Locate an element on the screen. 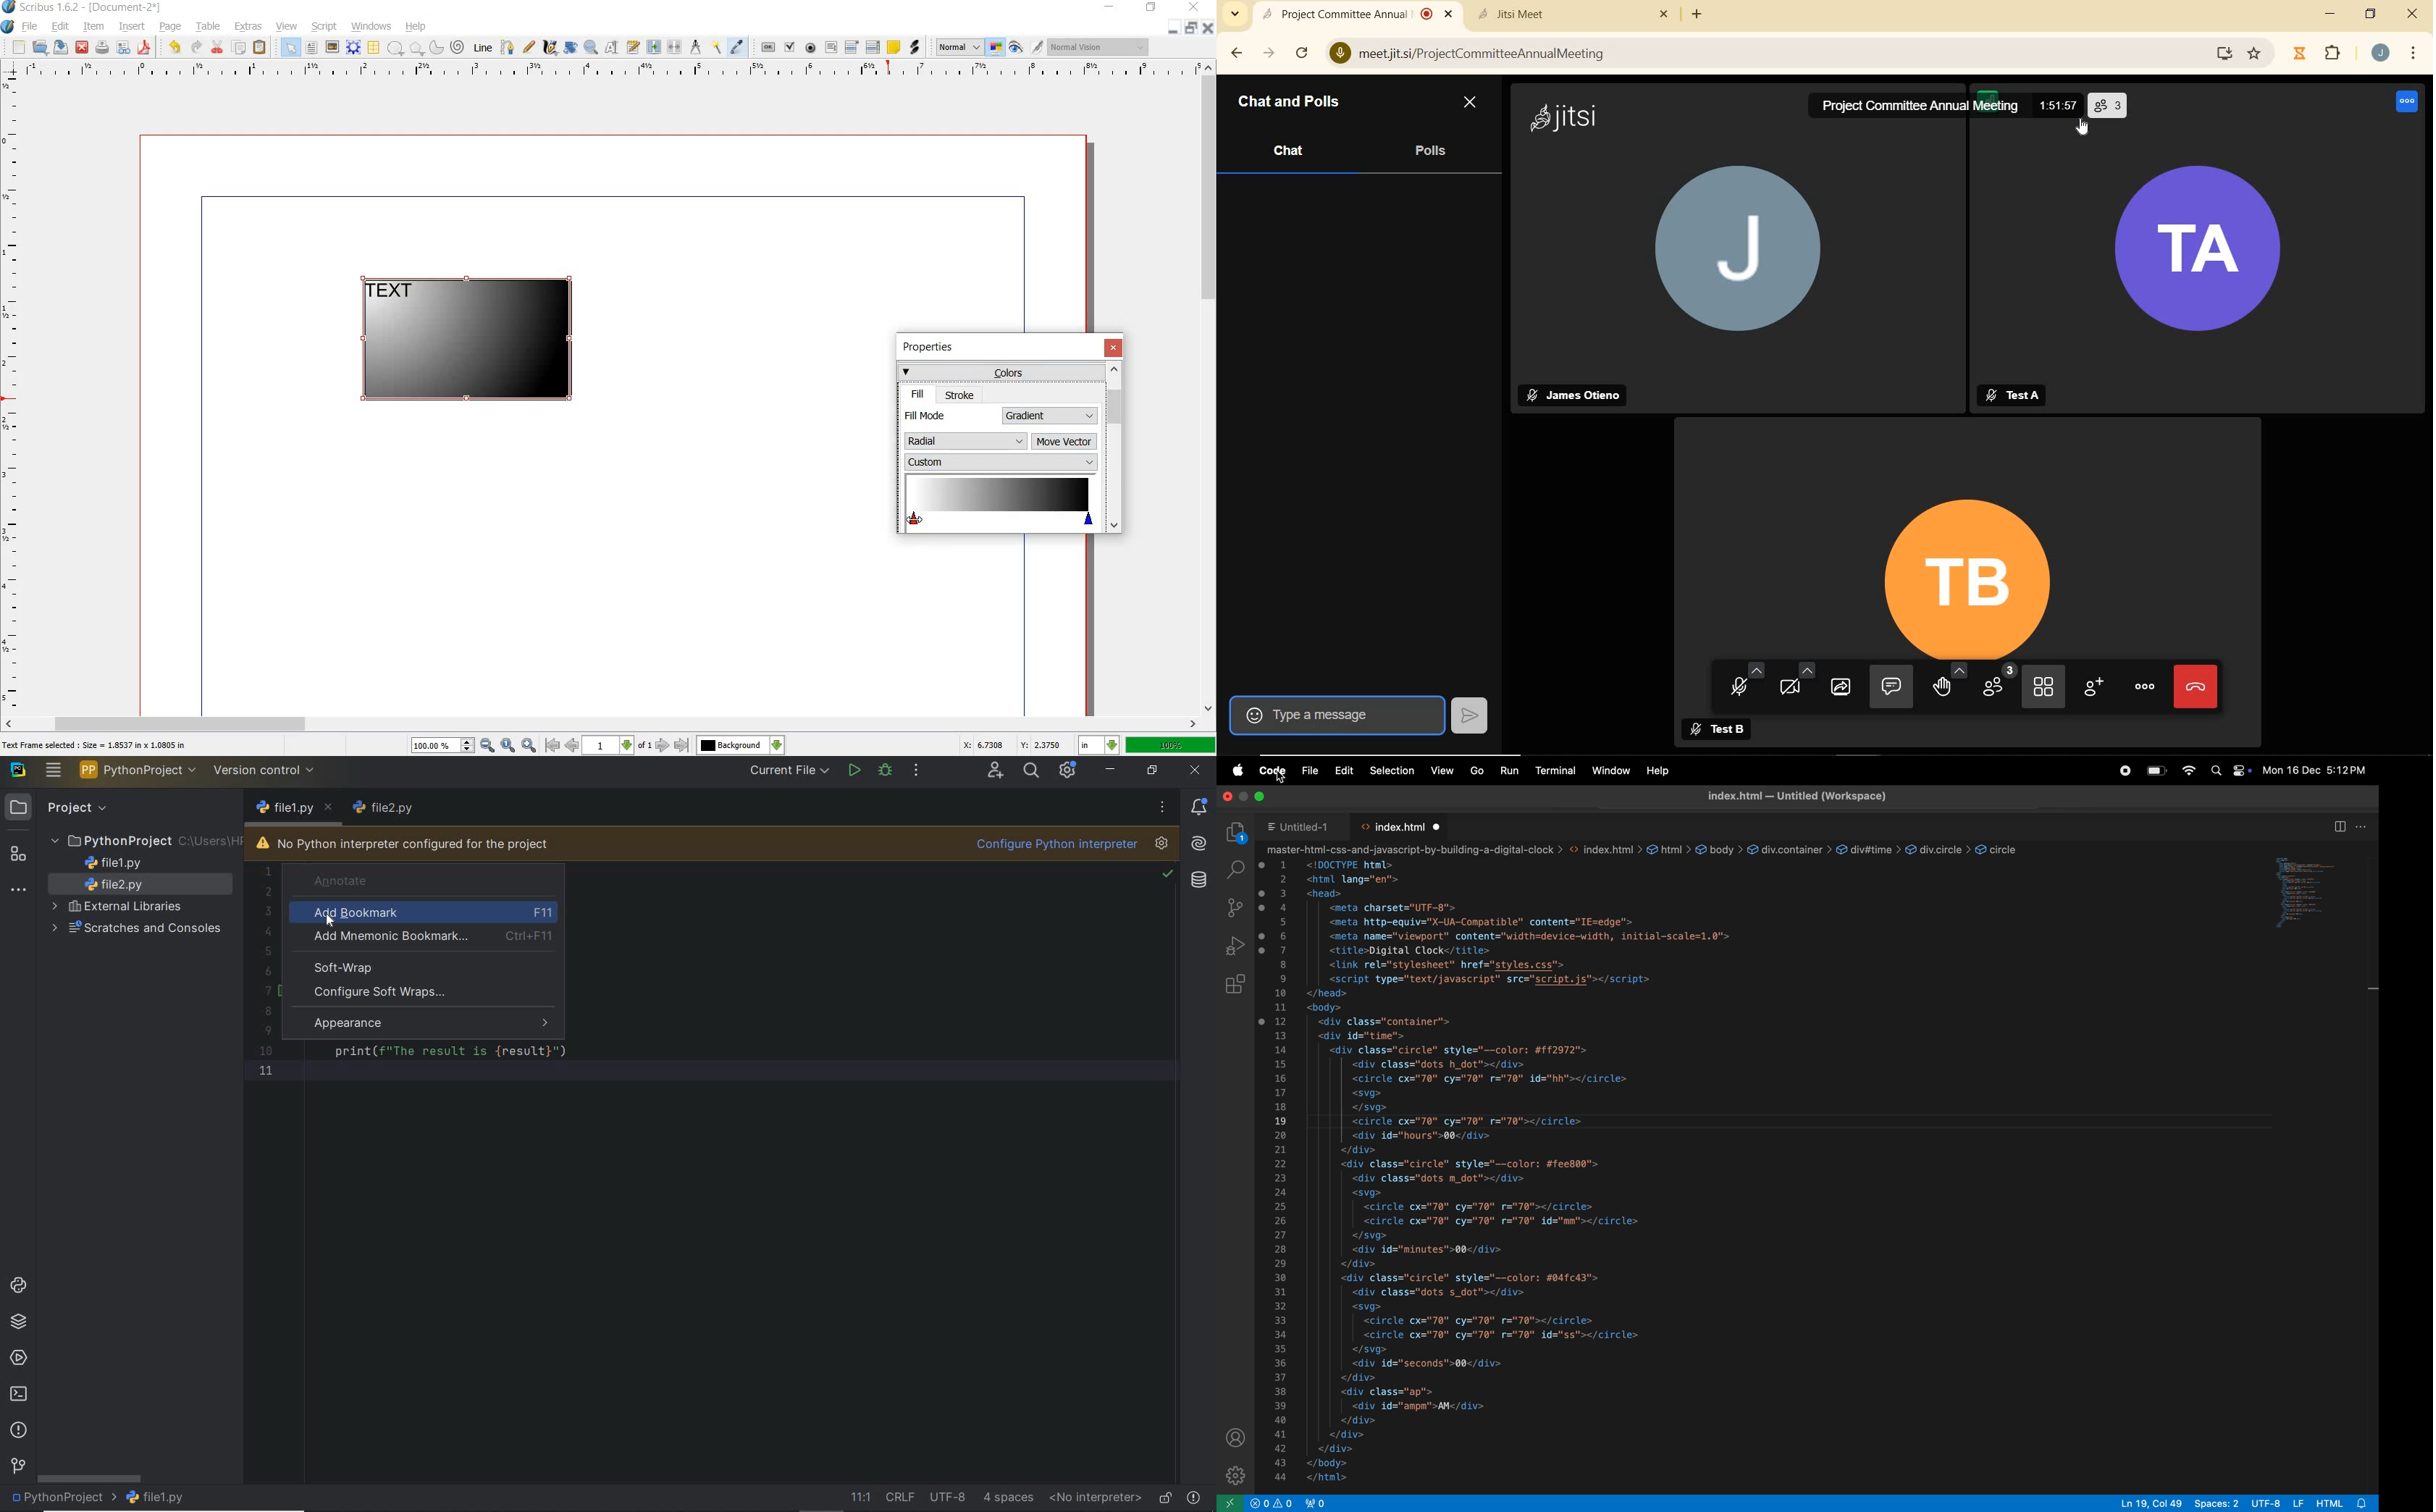  close is located at coordinates (1196, 7).